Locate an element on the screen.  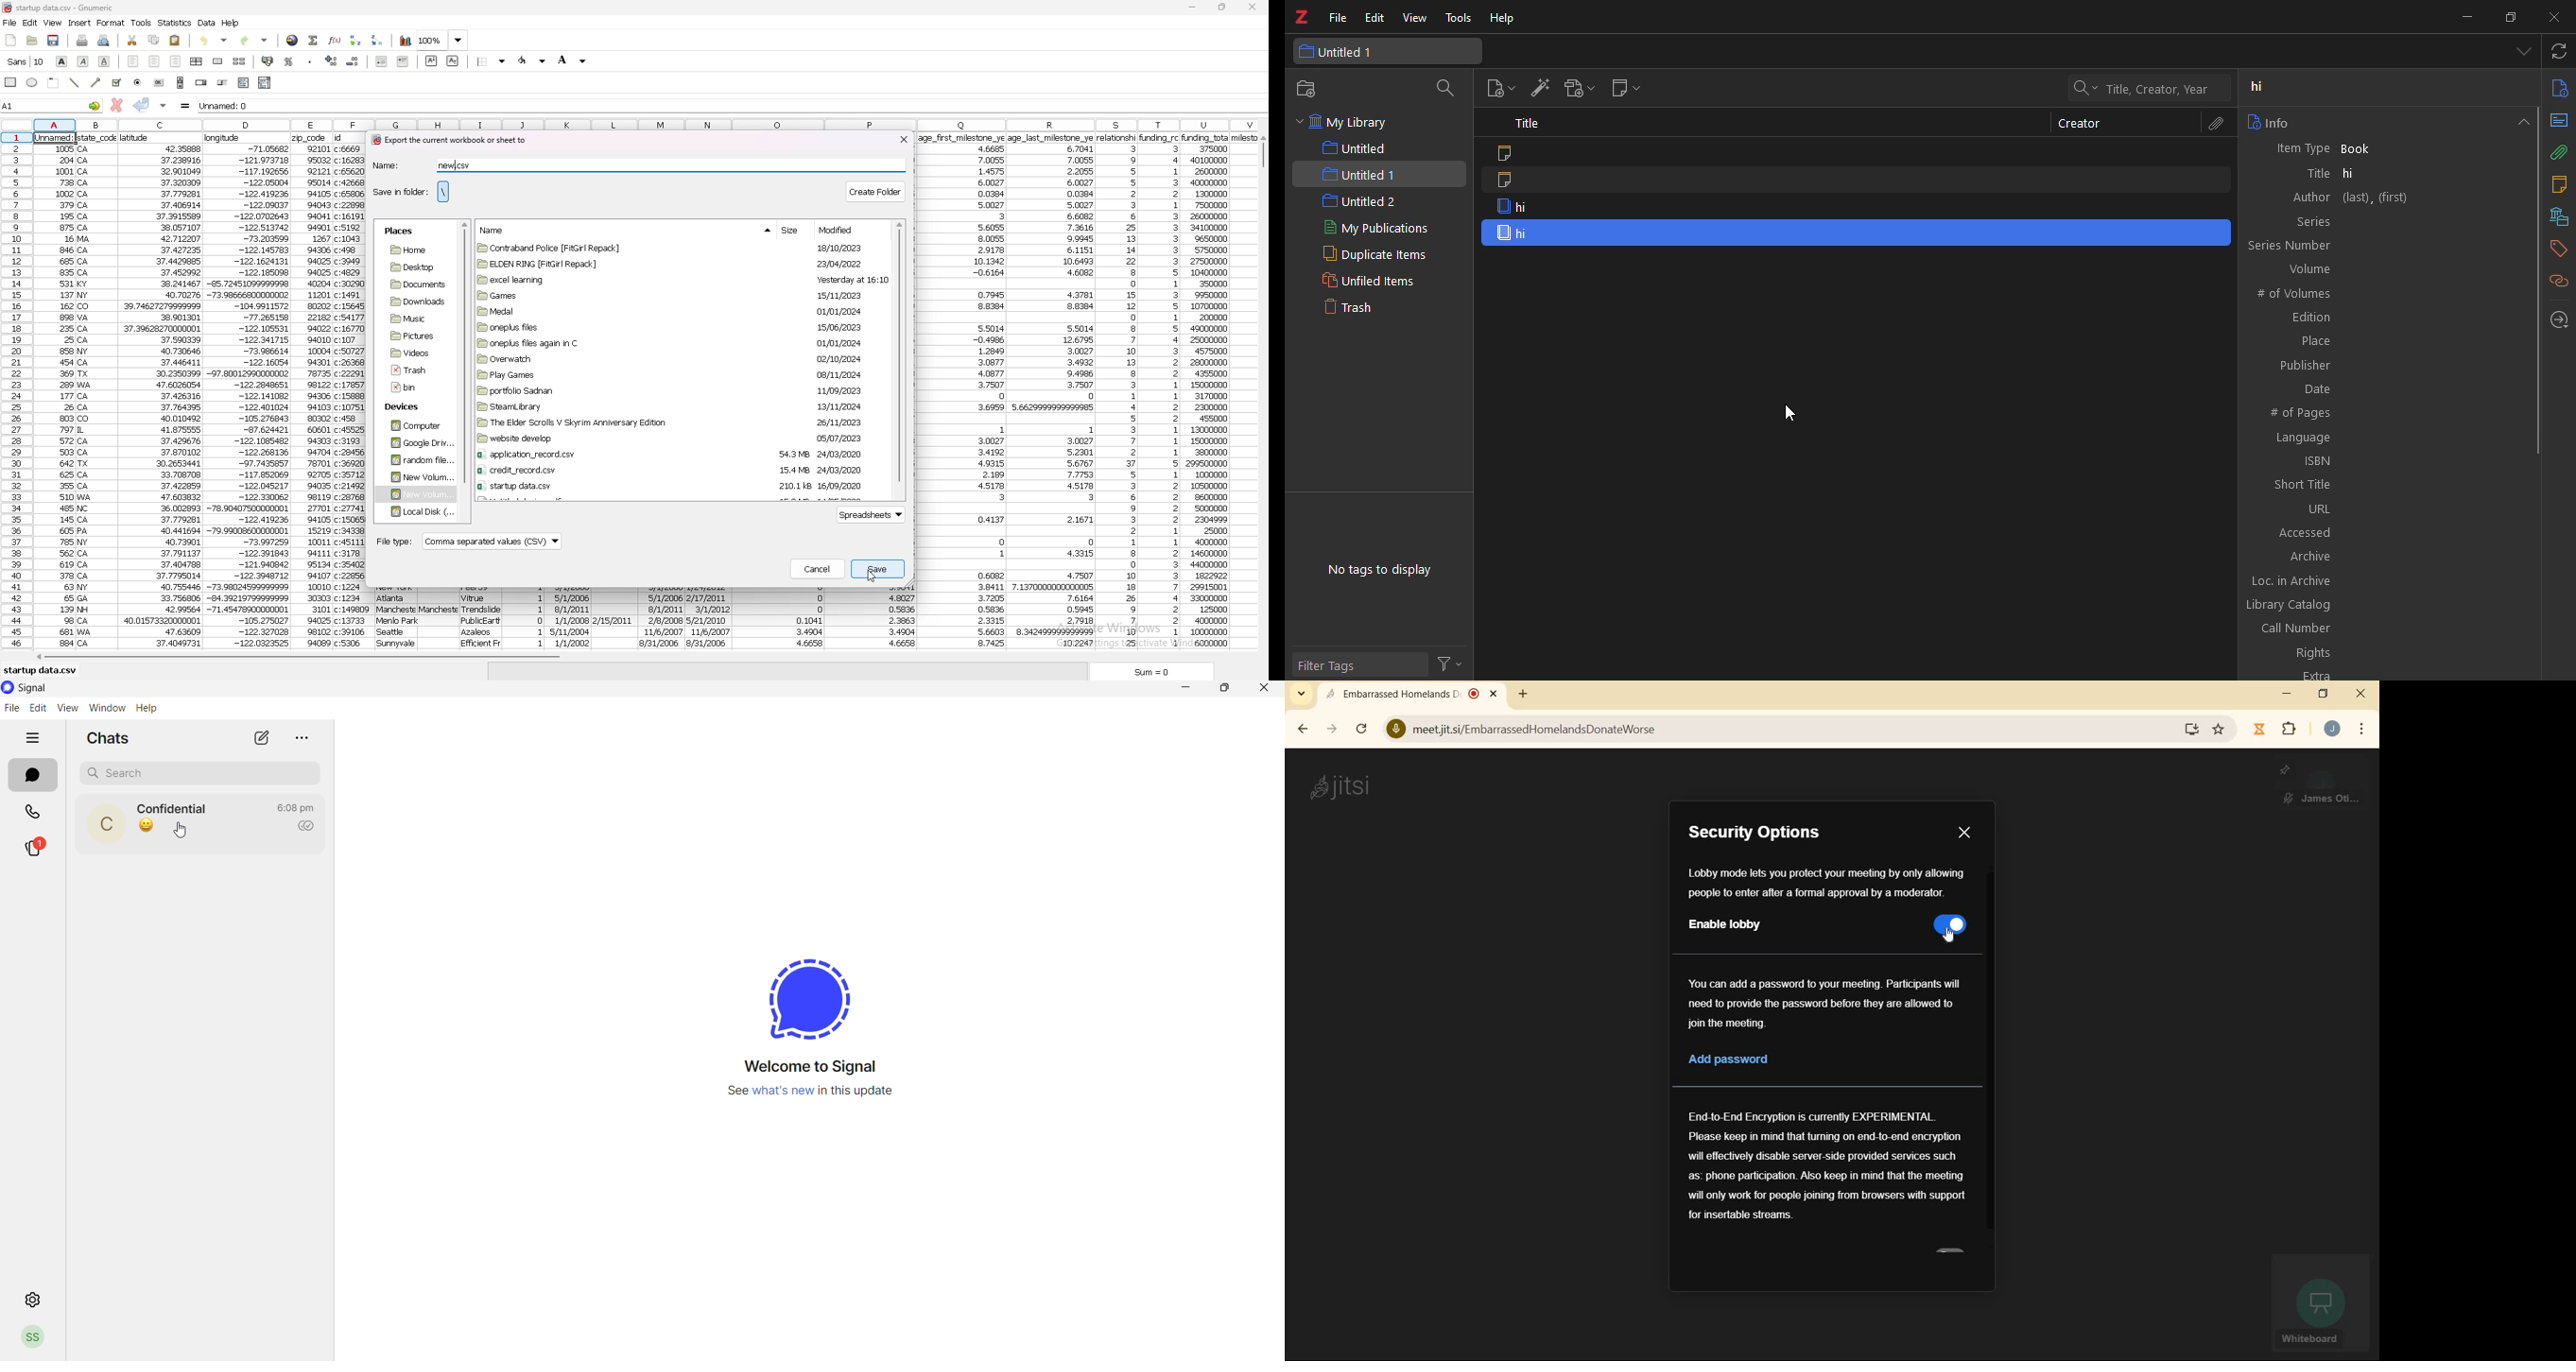
settings is located at coordinates (34, 1297).